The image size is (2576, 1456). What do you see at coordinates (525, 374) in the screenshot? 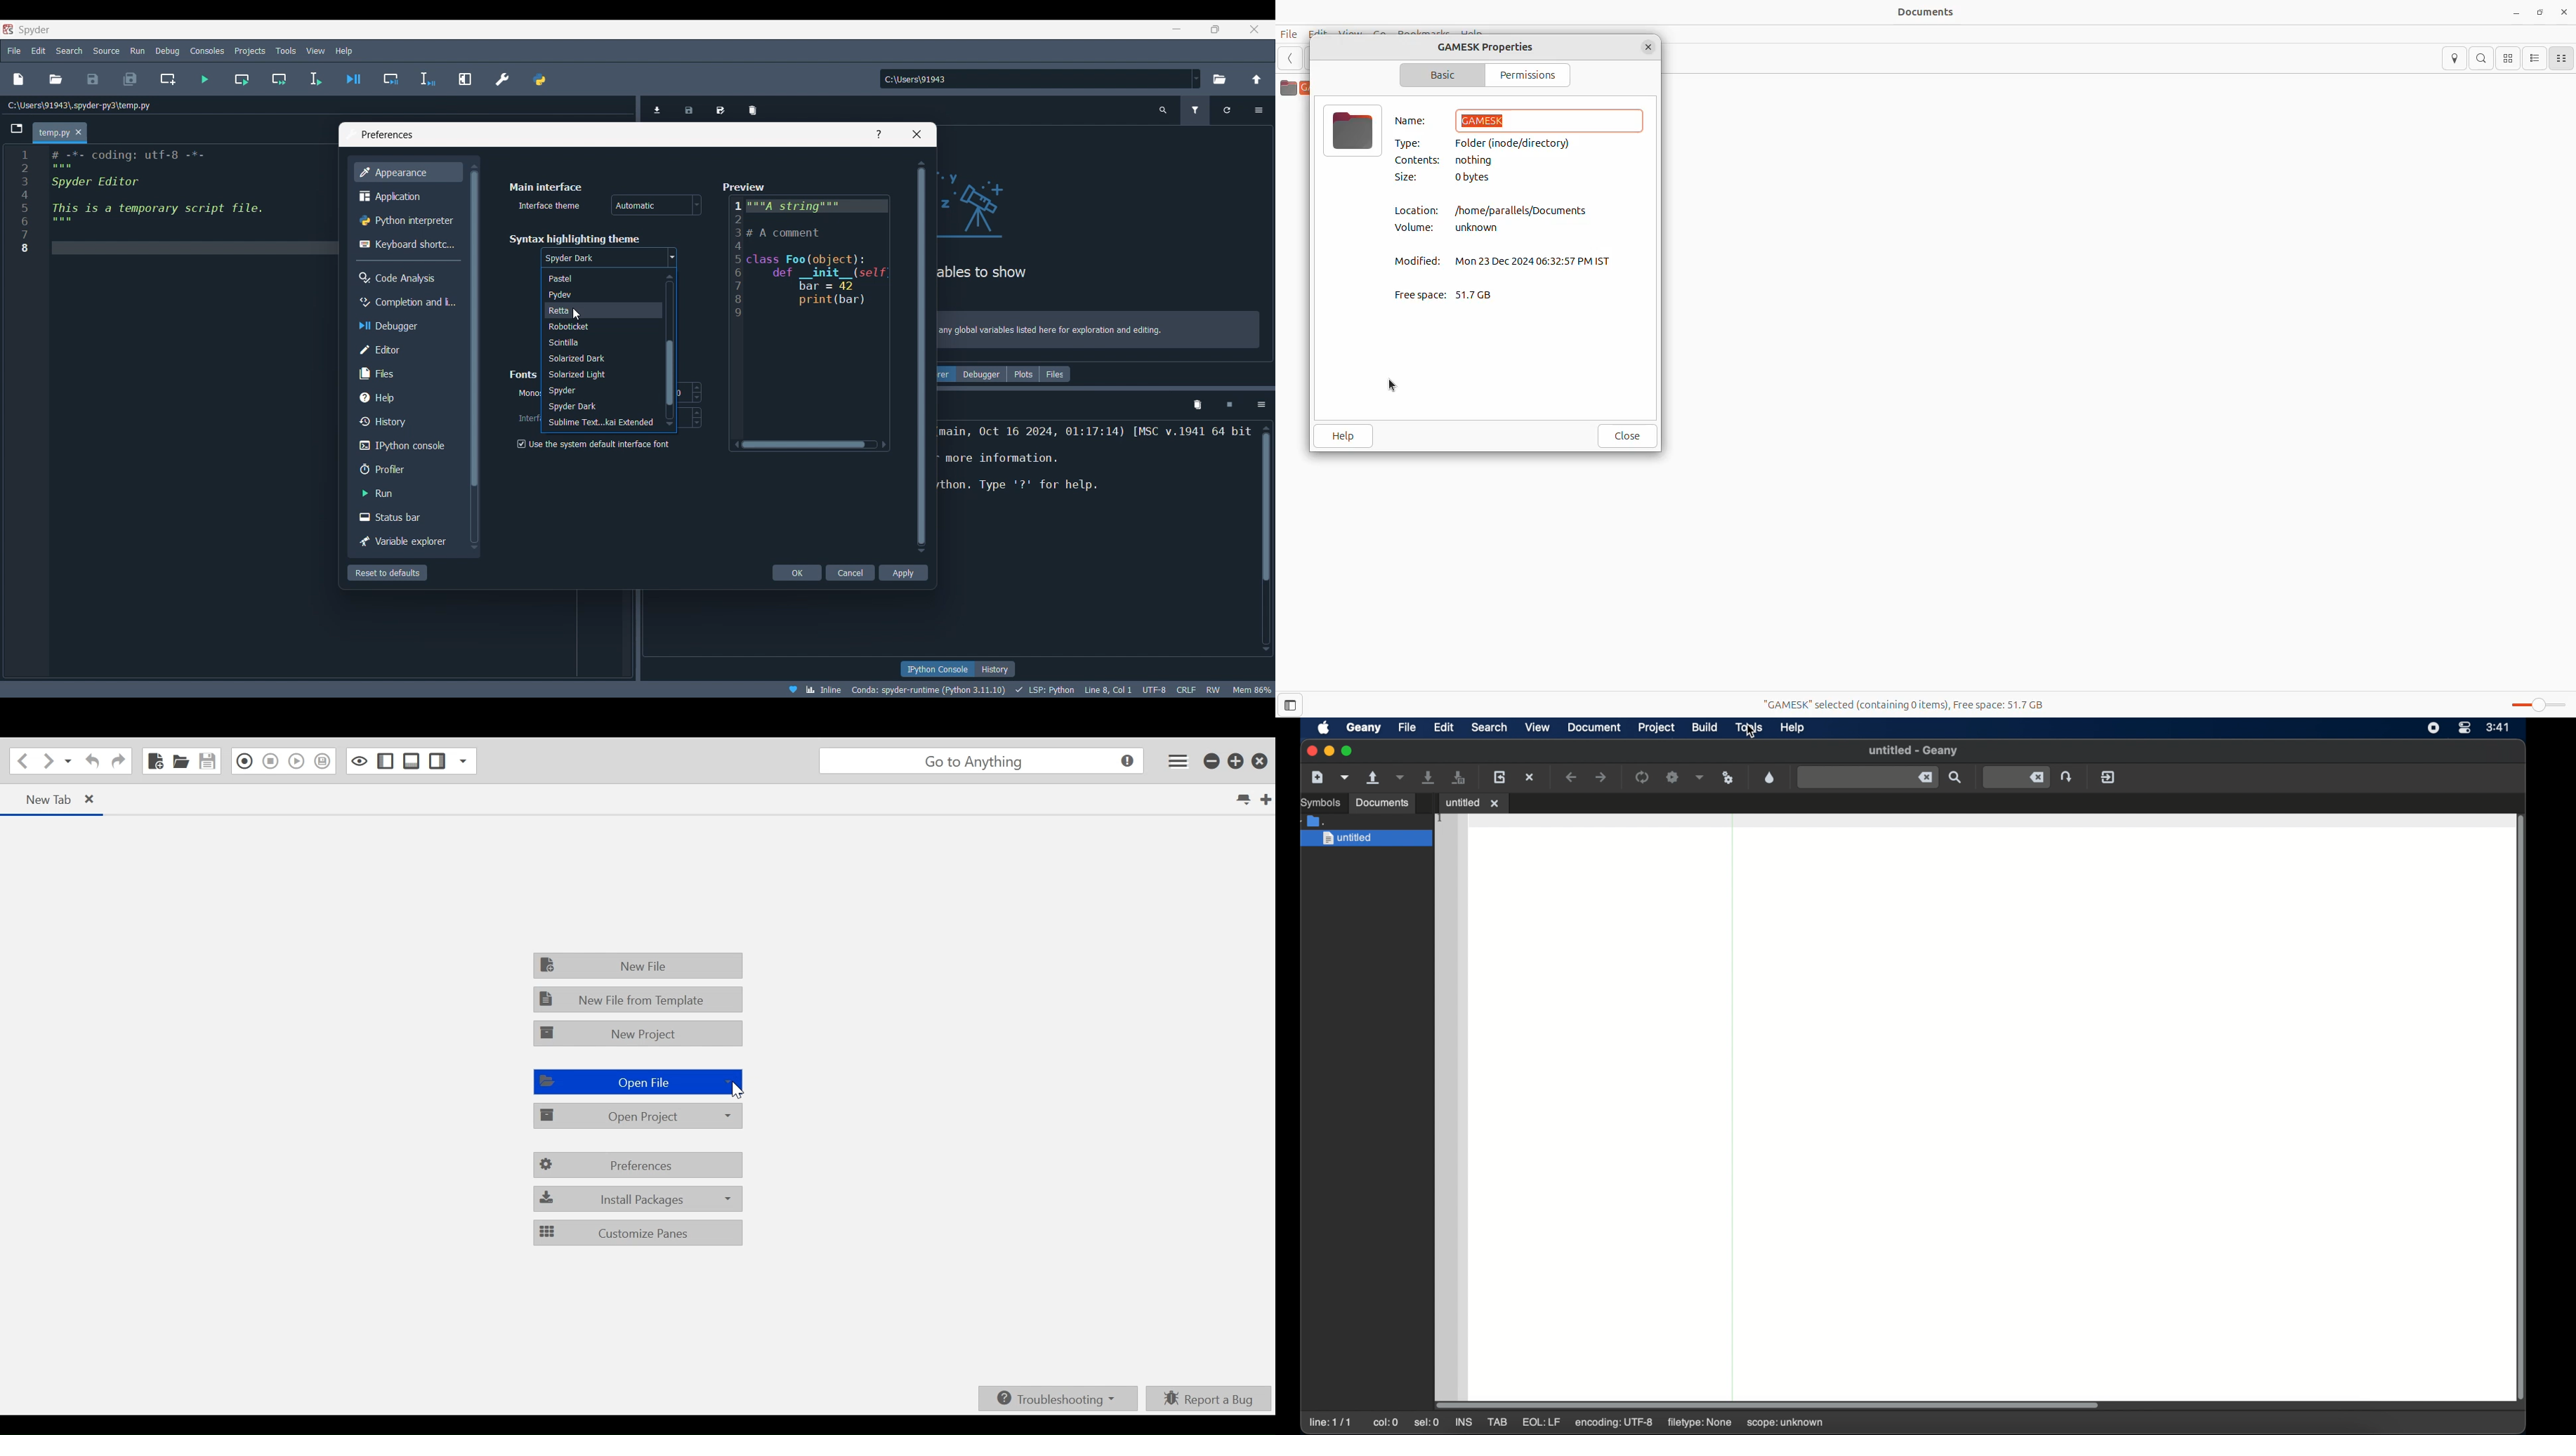
I see `Section title` at bounding box center [525, 374].